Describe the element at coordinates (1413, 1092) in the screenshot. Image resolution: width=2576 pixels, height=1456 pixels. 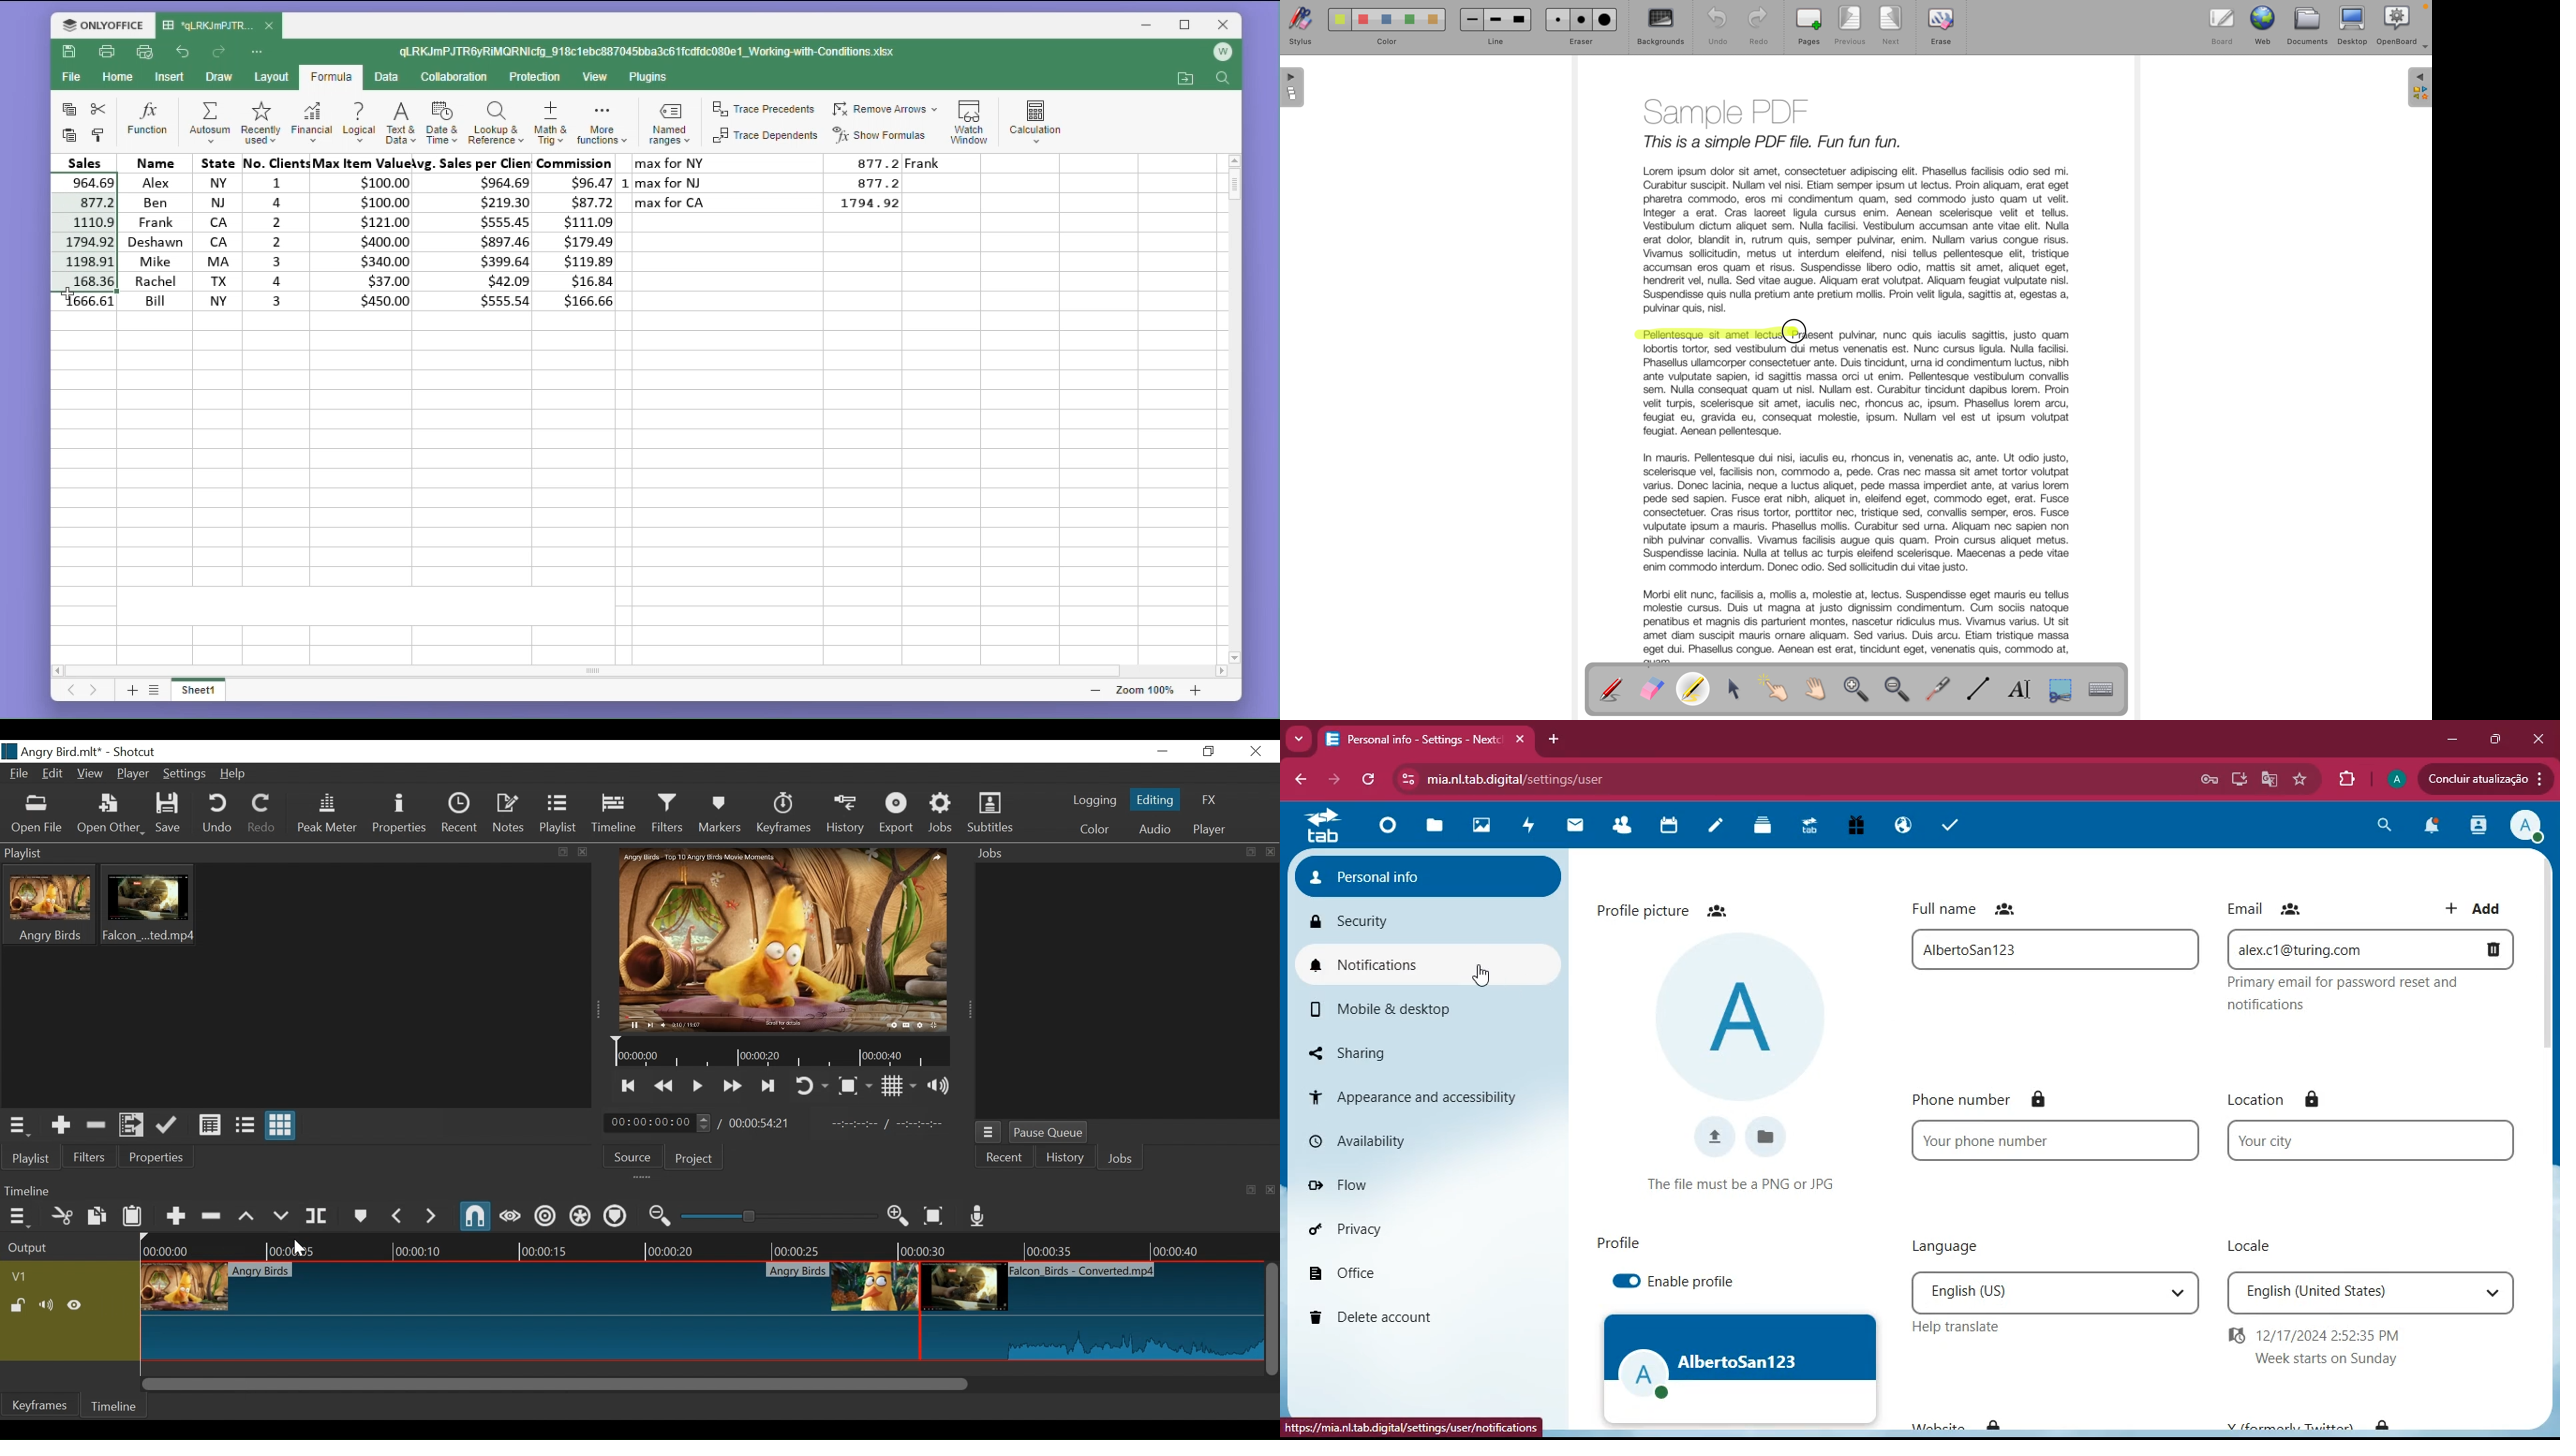
I see `appearance` at that location.